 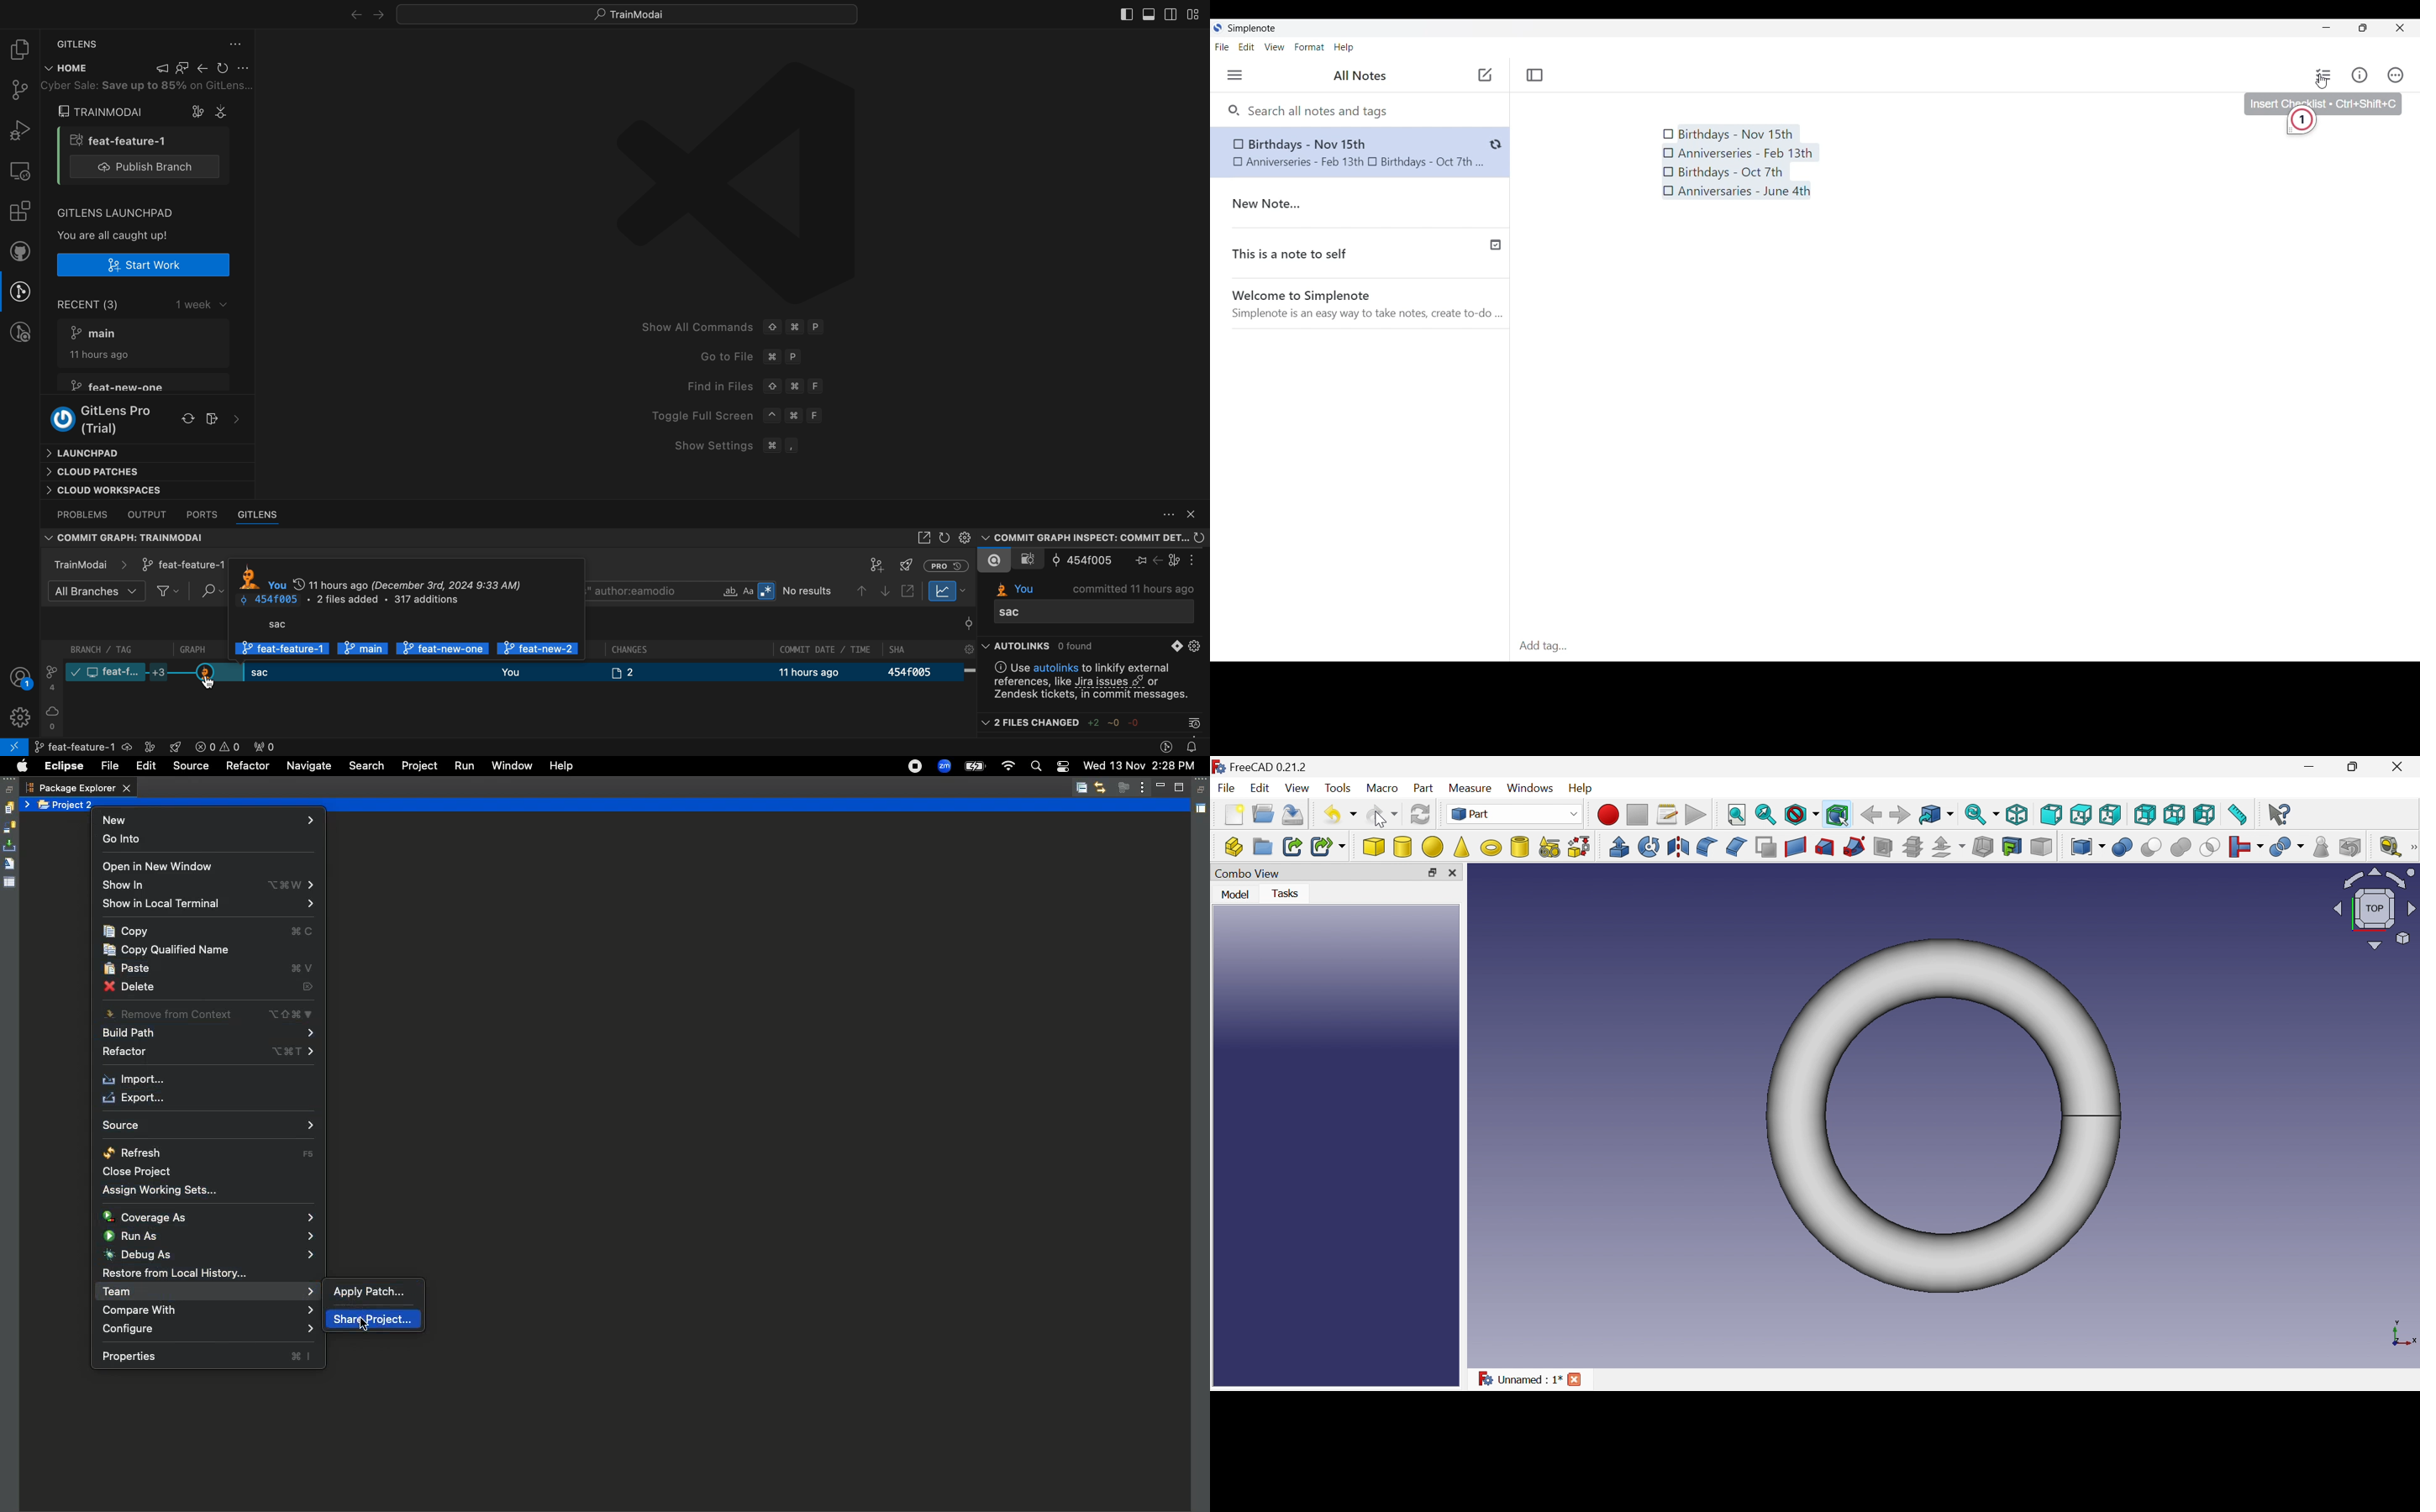 What do you see at coordinates (1619, 847) in the screenshot?
I see `Extrude...` at bounding box center [1619, 847].